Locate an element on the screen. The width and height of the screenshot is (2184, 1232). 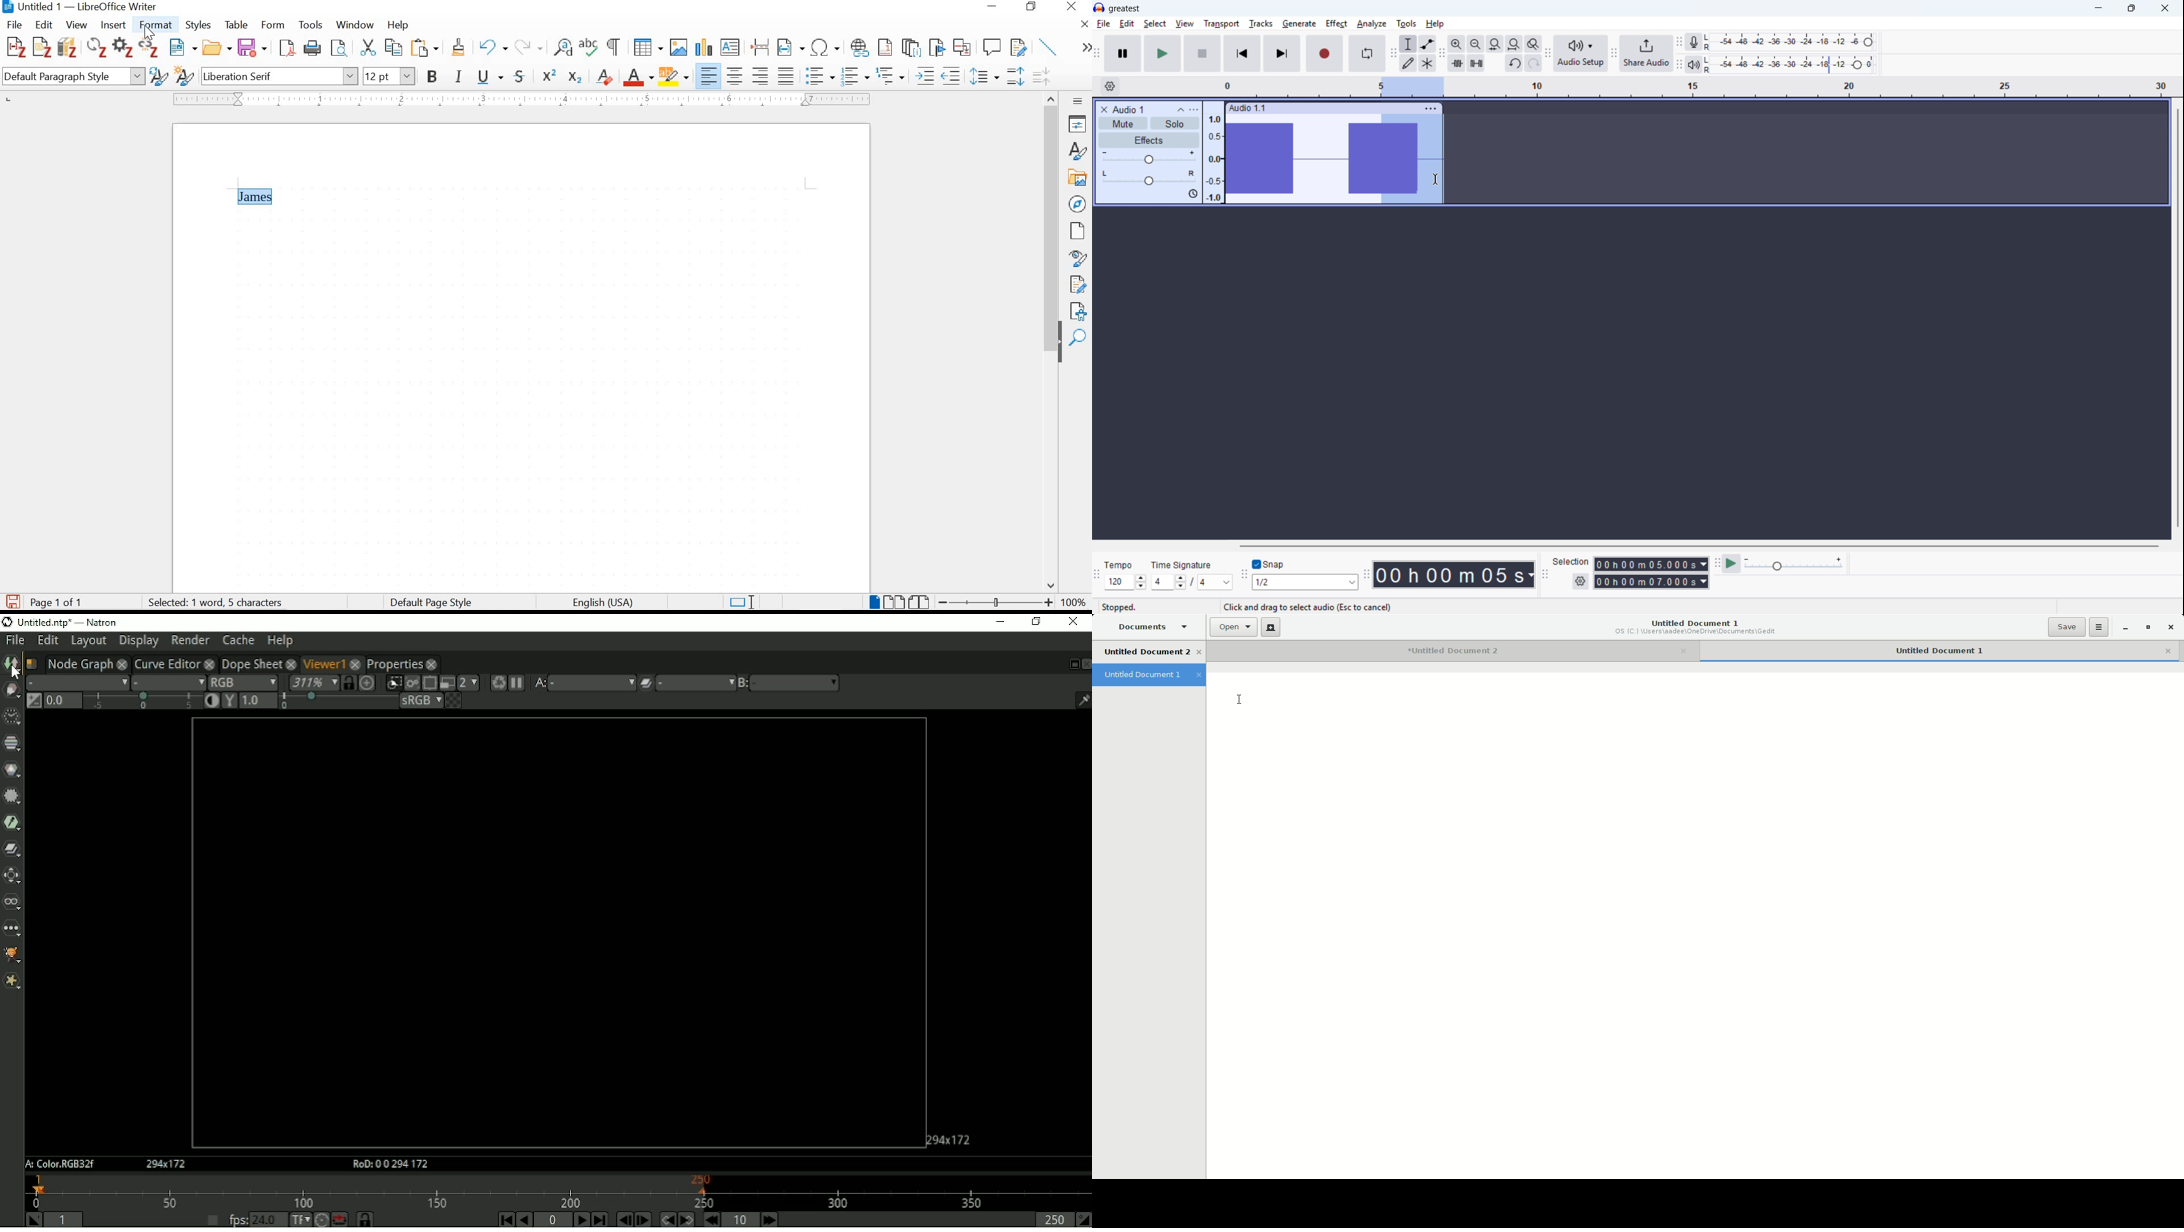
1 word and 5 character is located at coordinates (219, 603).